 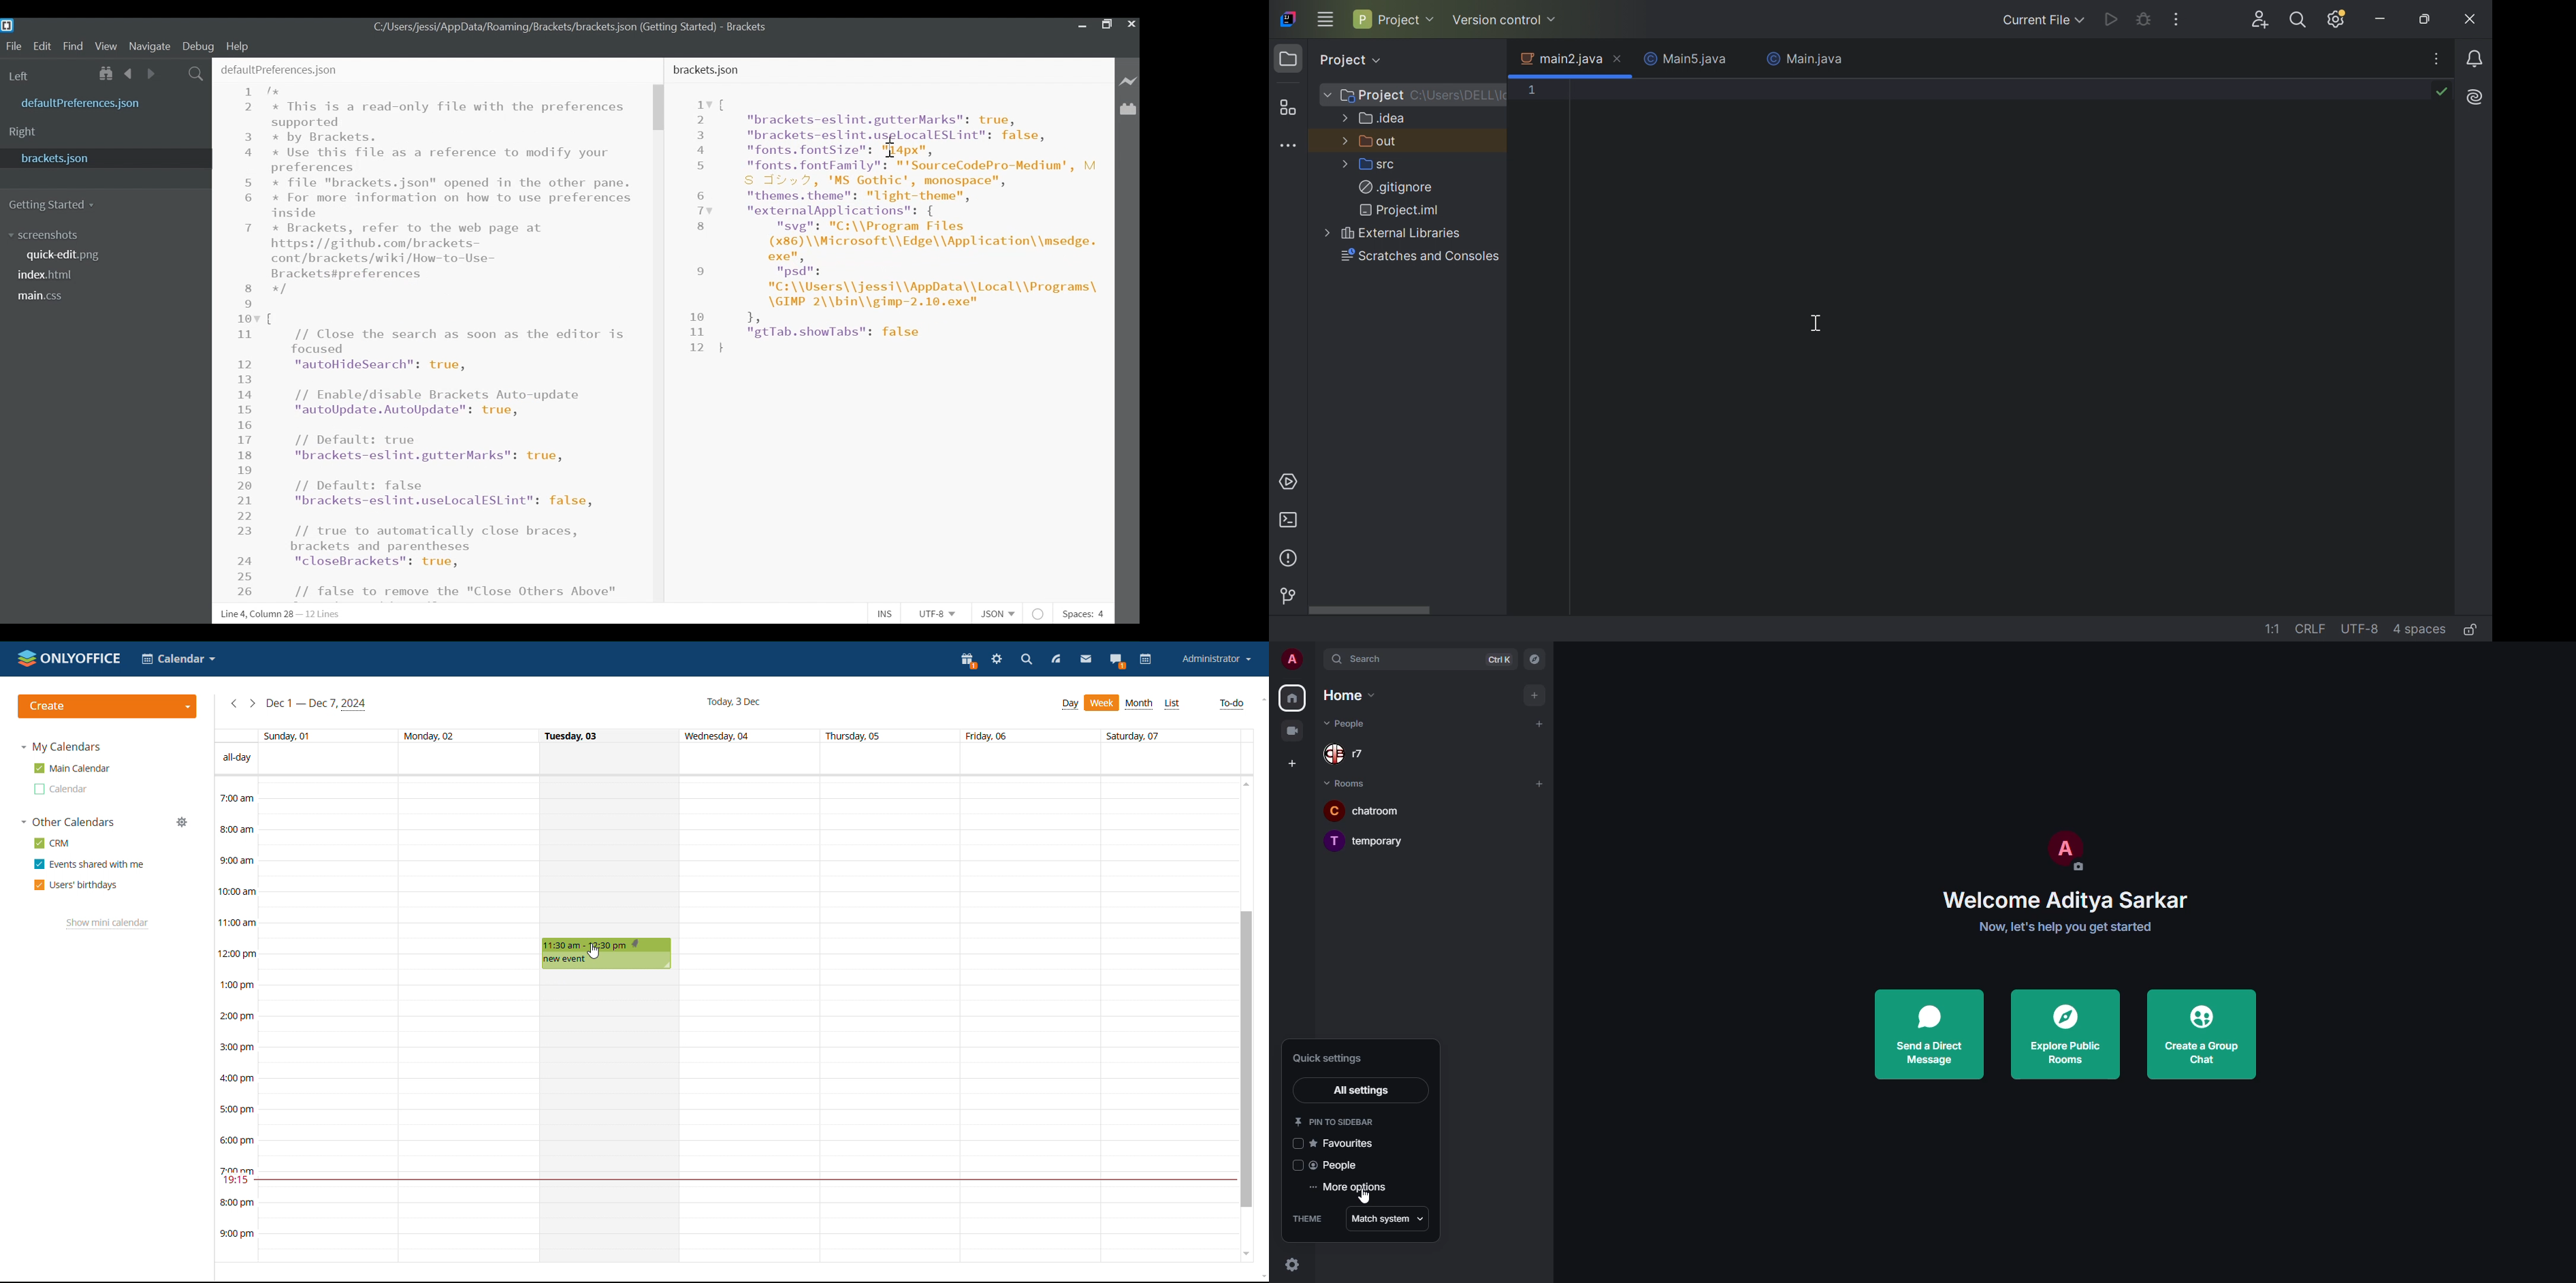 I want to click on Services, so click(x=1289, y=483).